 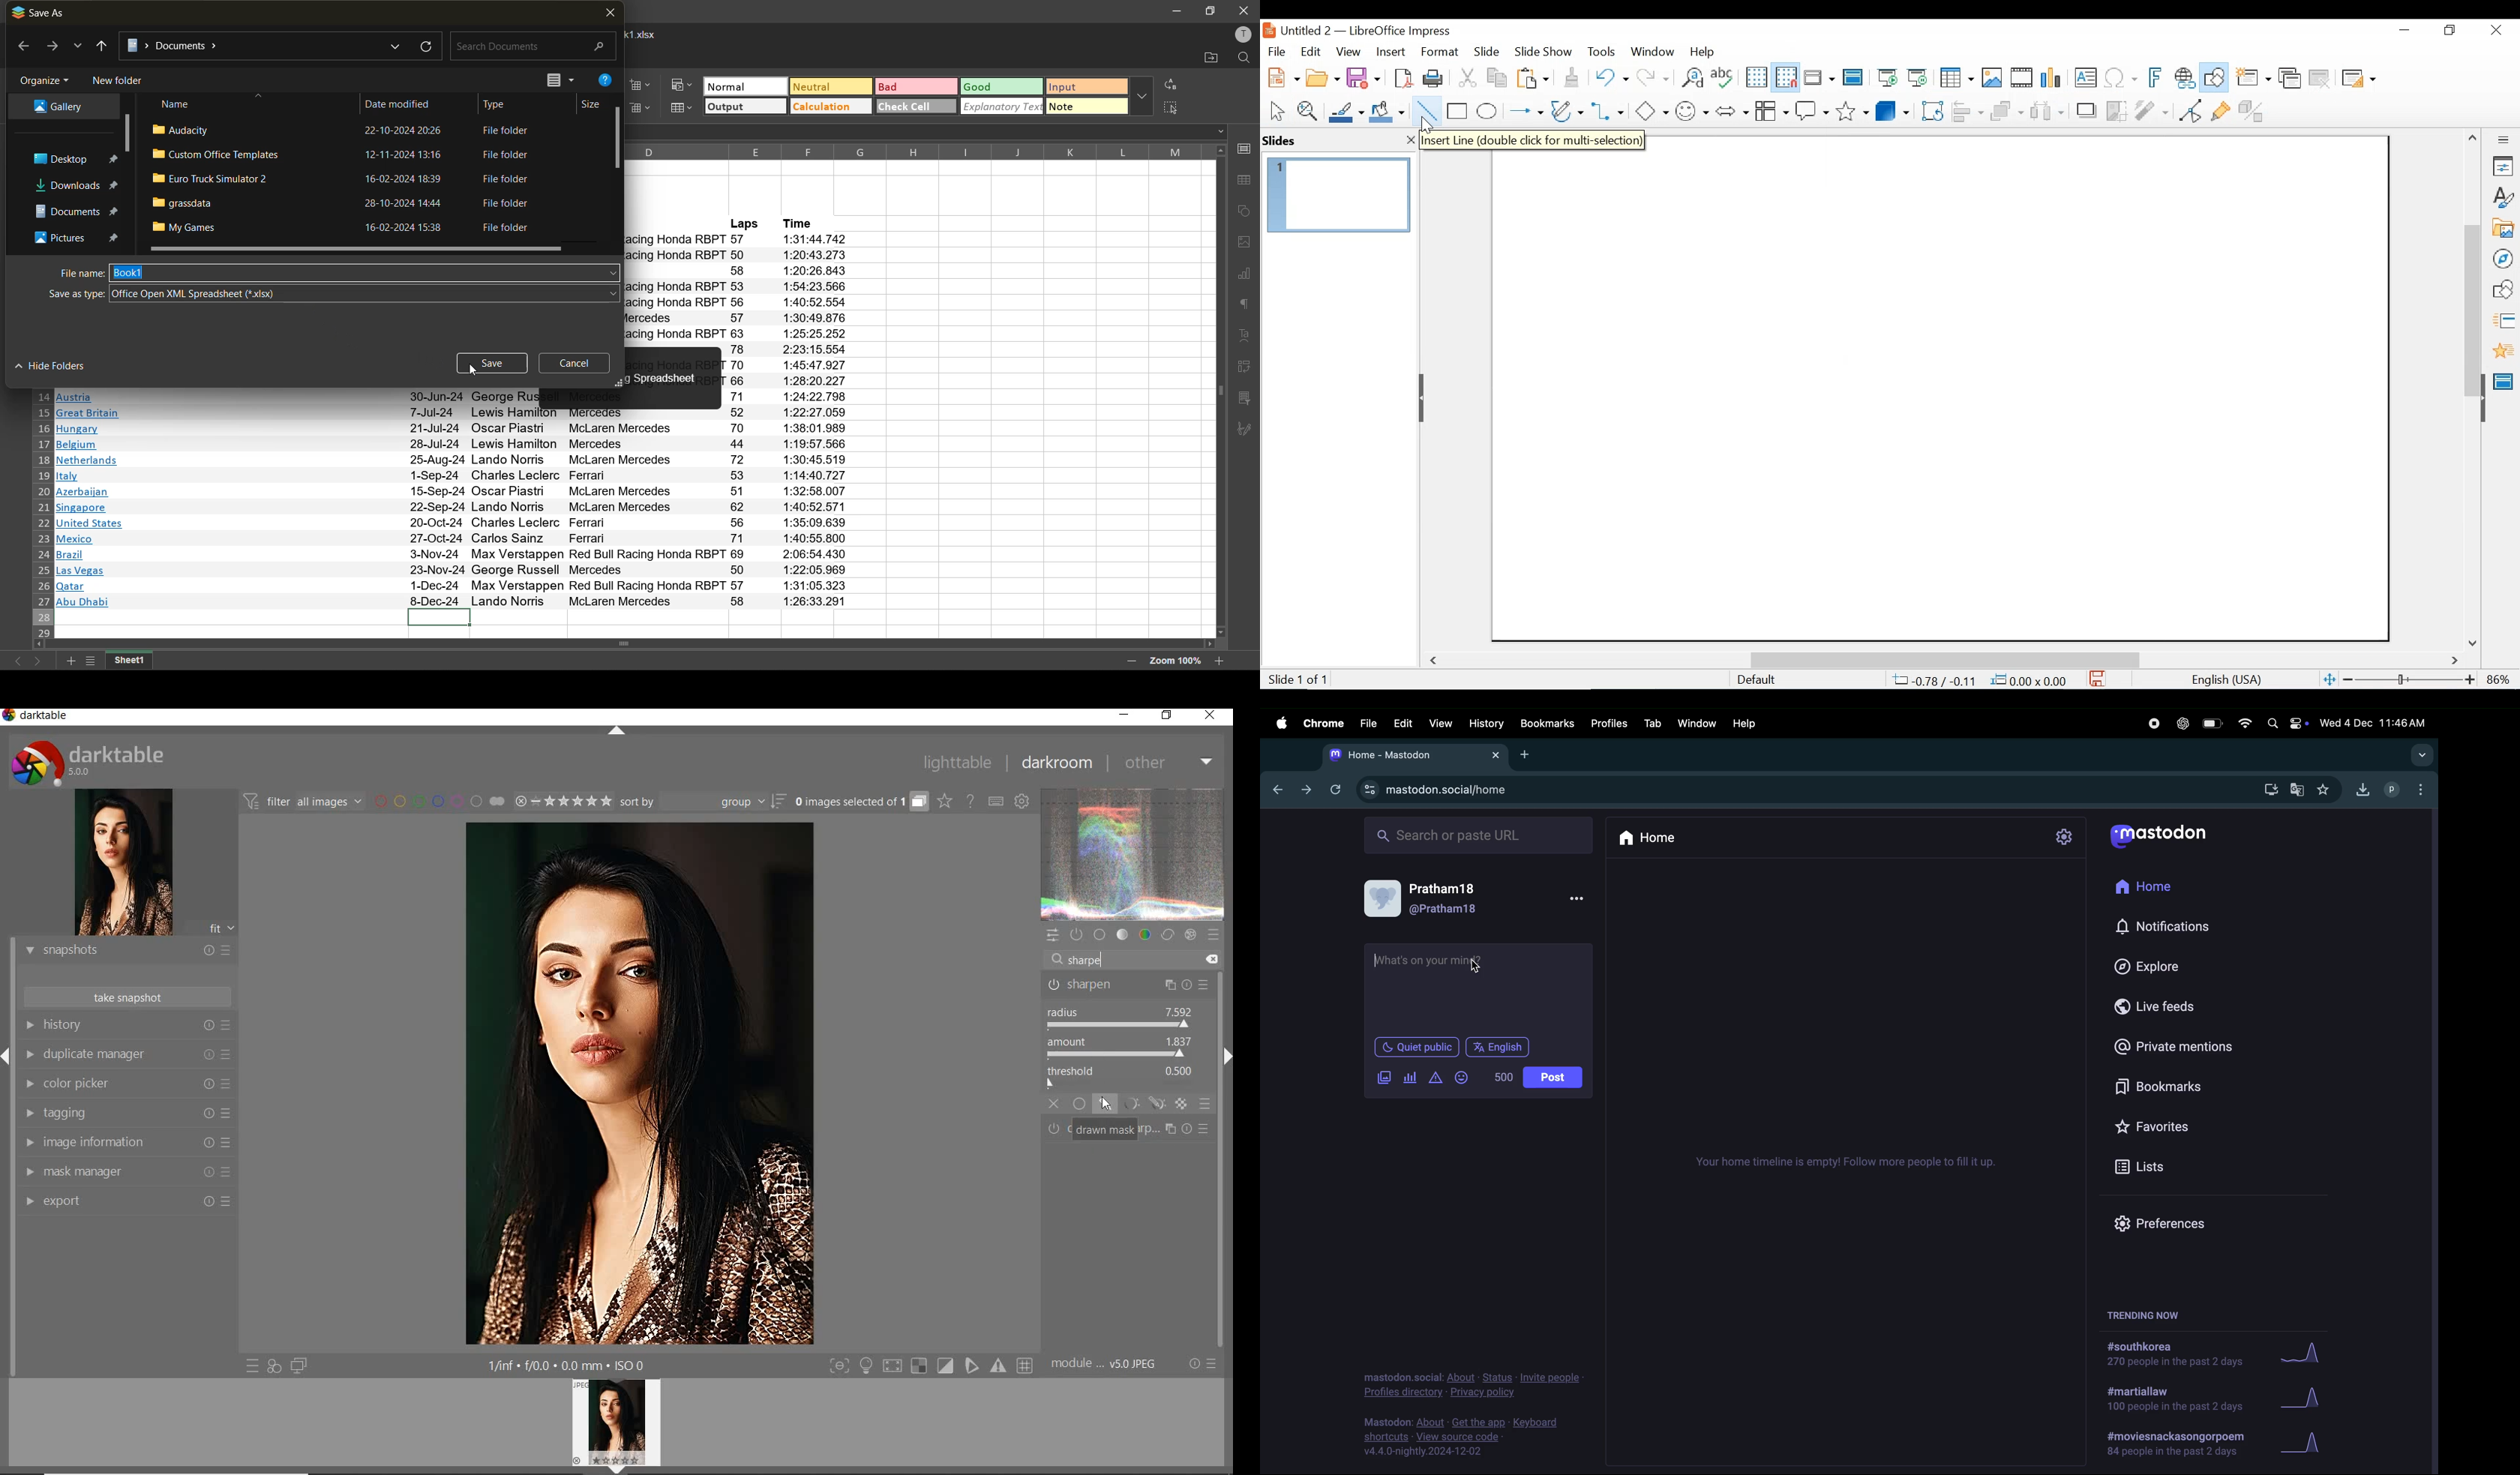 I want to click on vertical scrollbar, so click(x=1219, y=388).